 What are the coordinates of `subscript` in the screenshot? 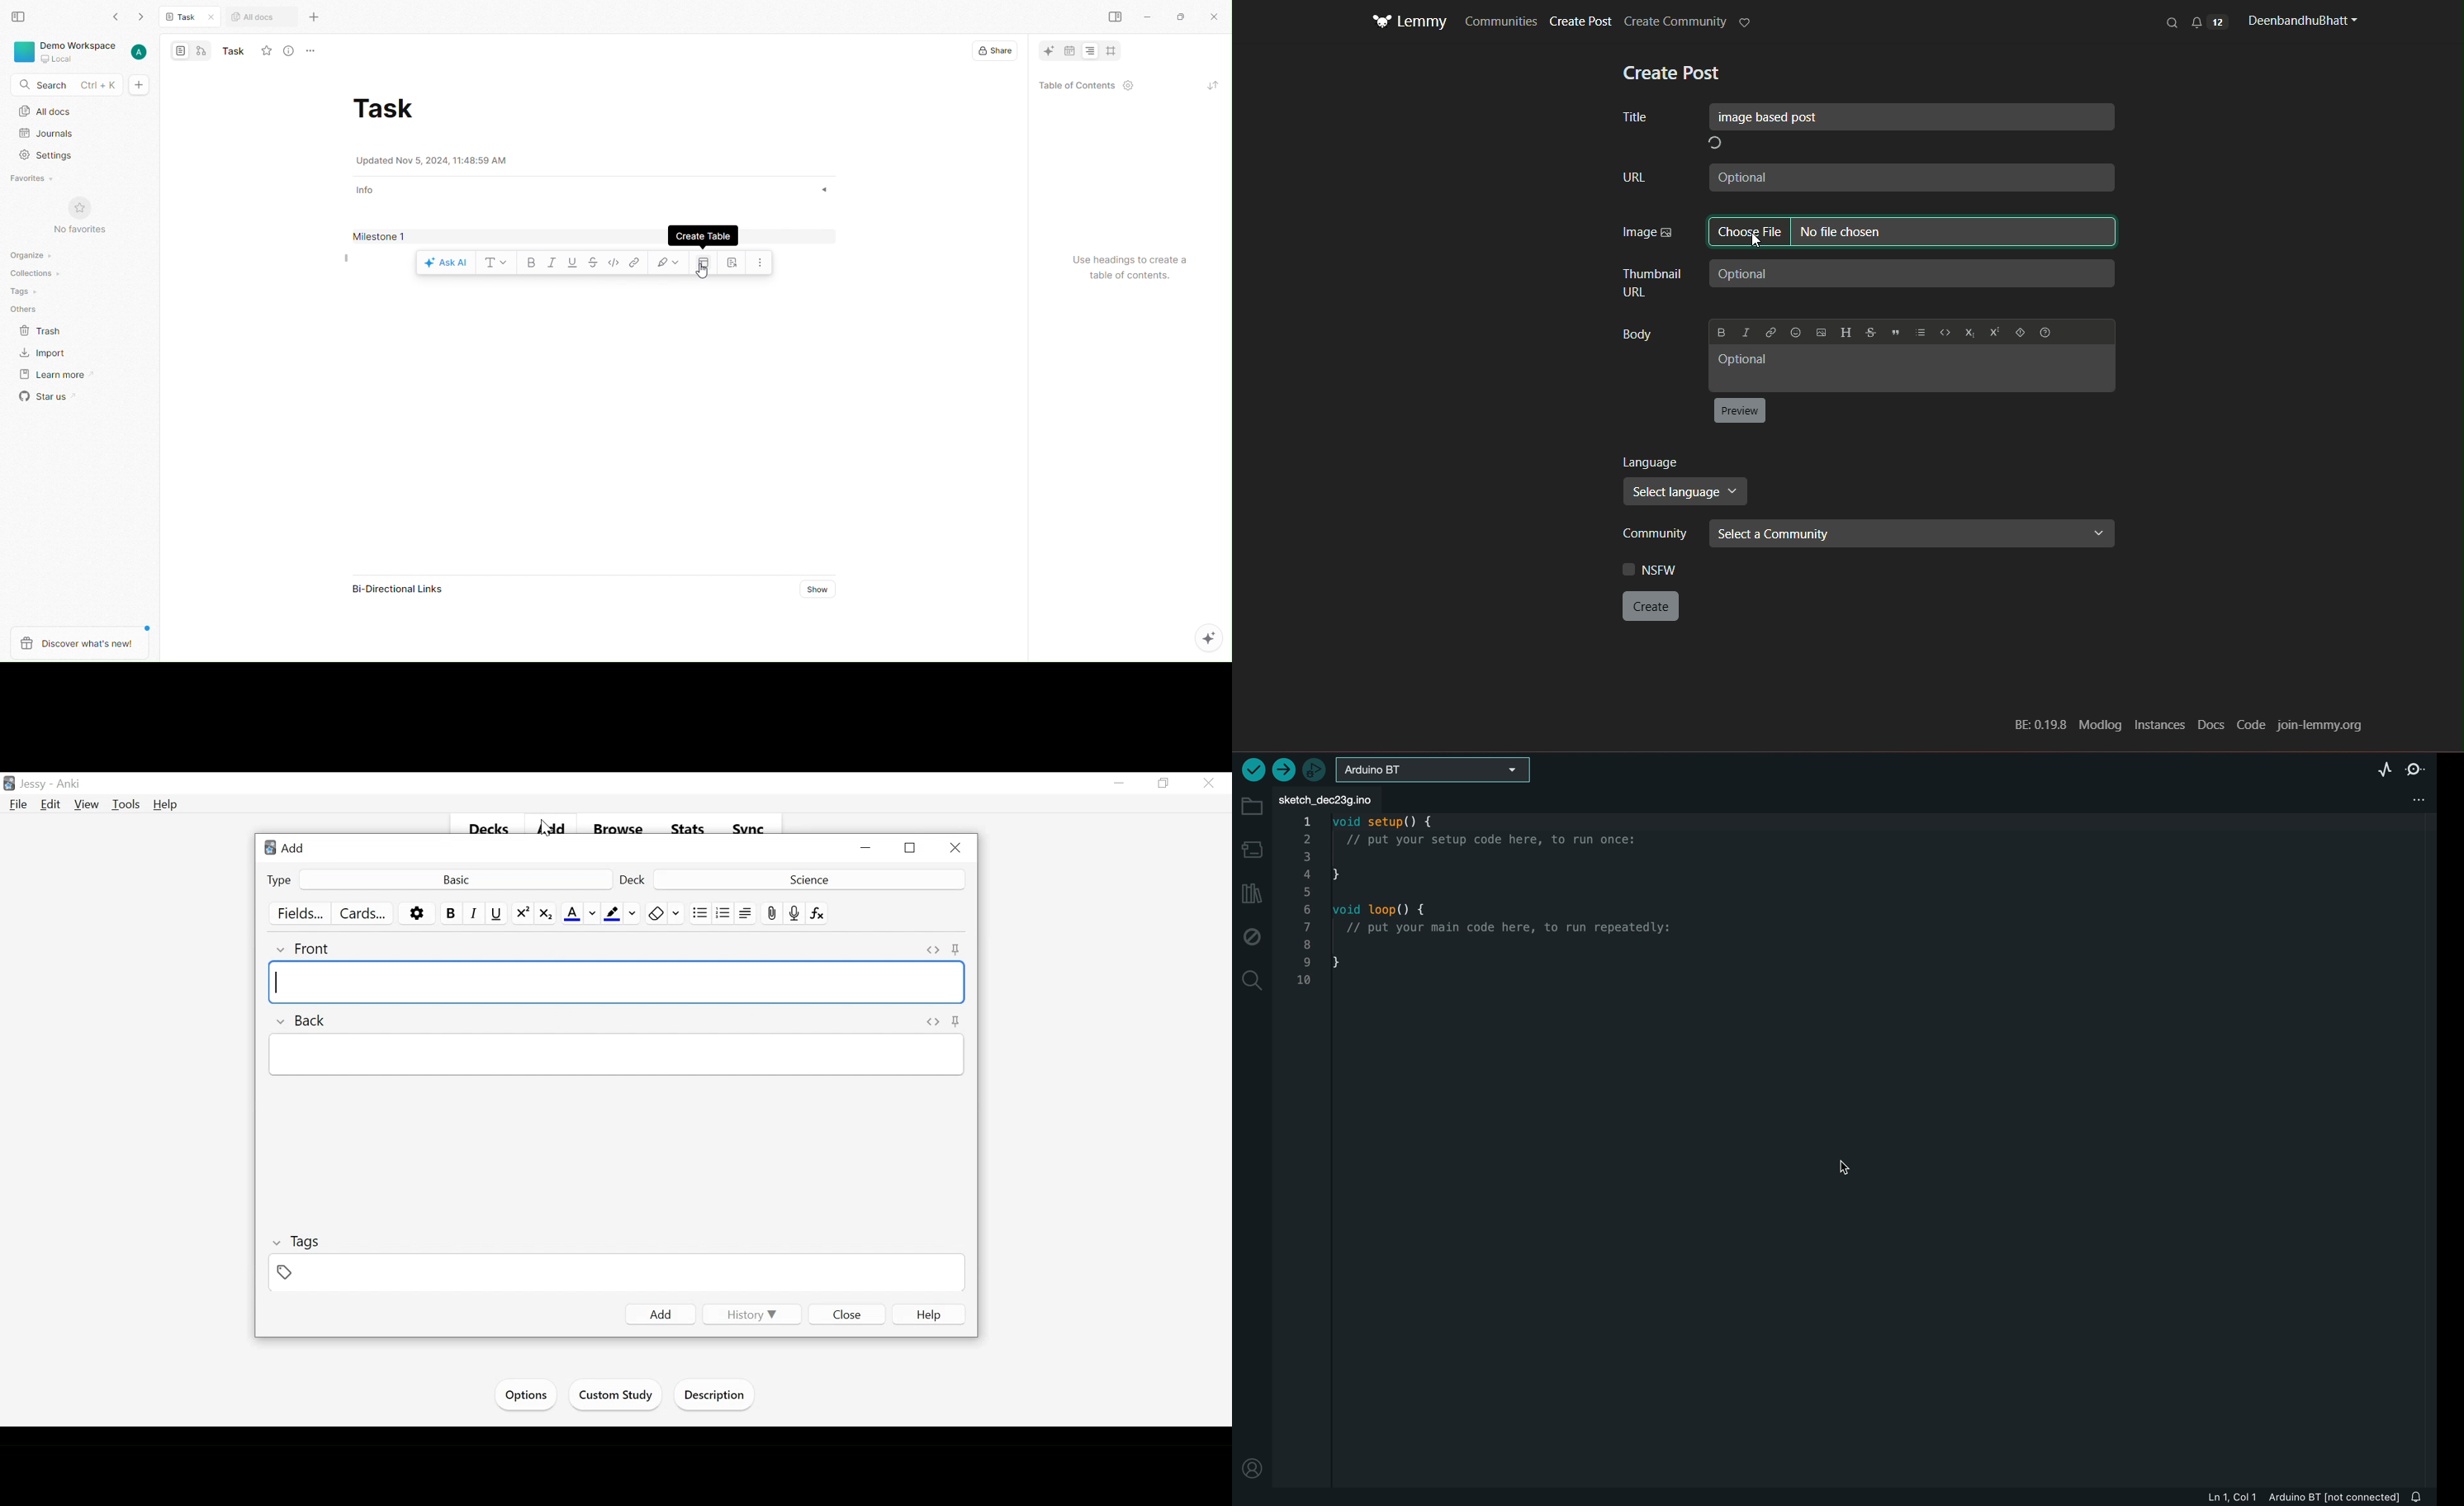 It's located at (1970, 331).